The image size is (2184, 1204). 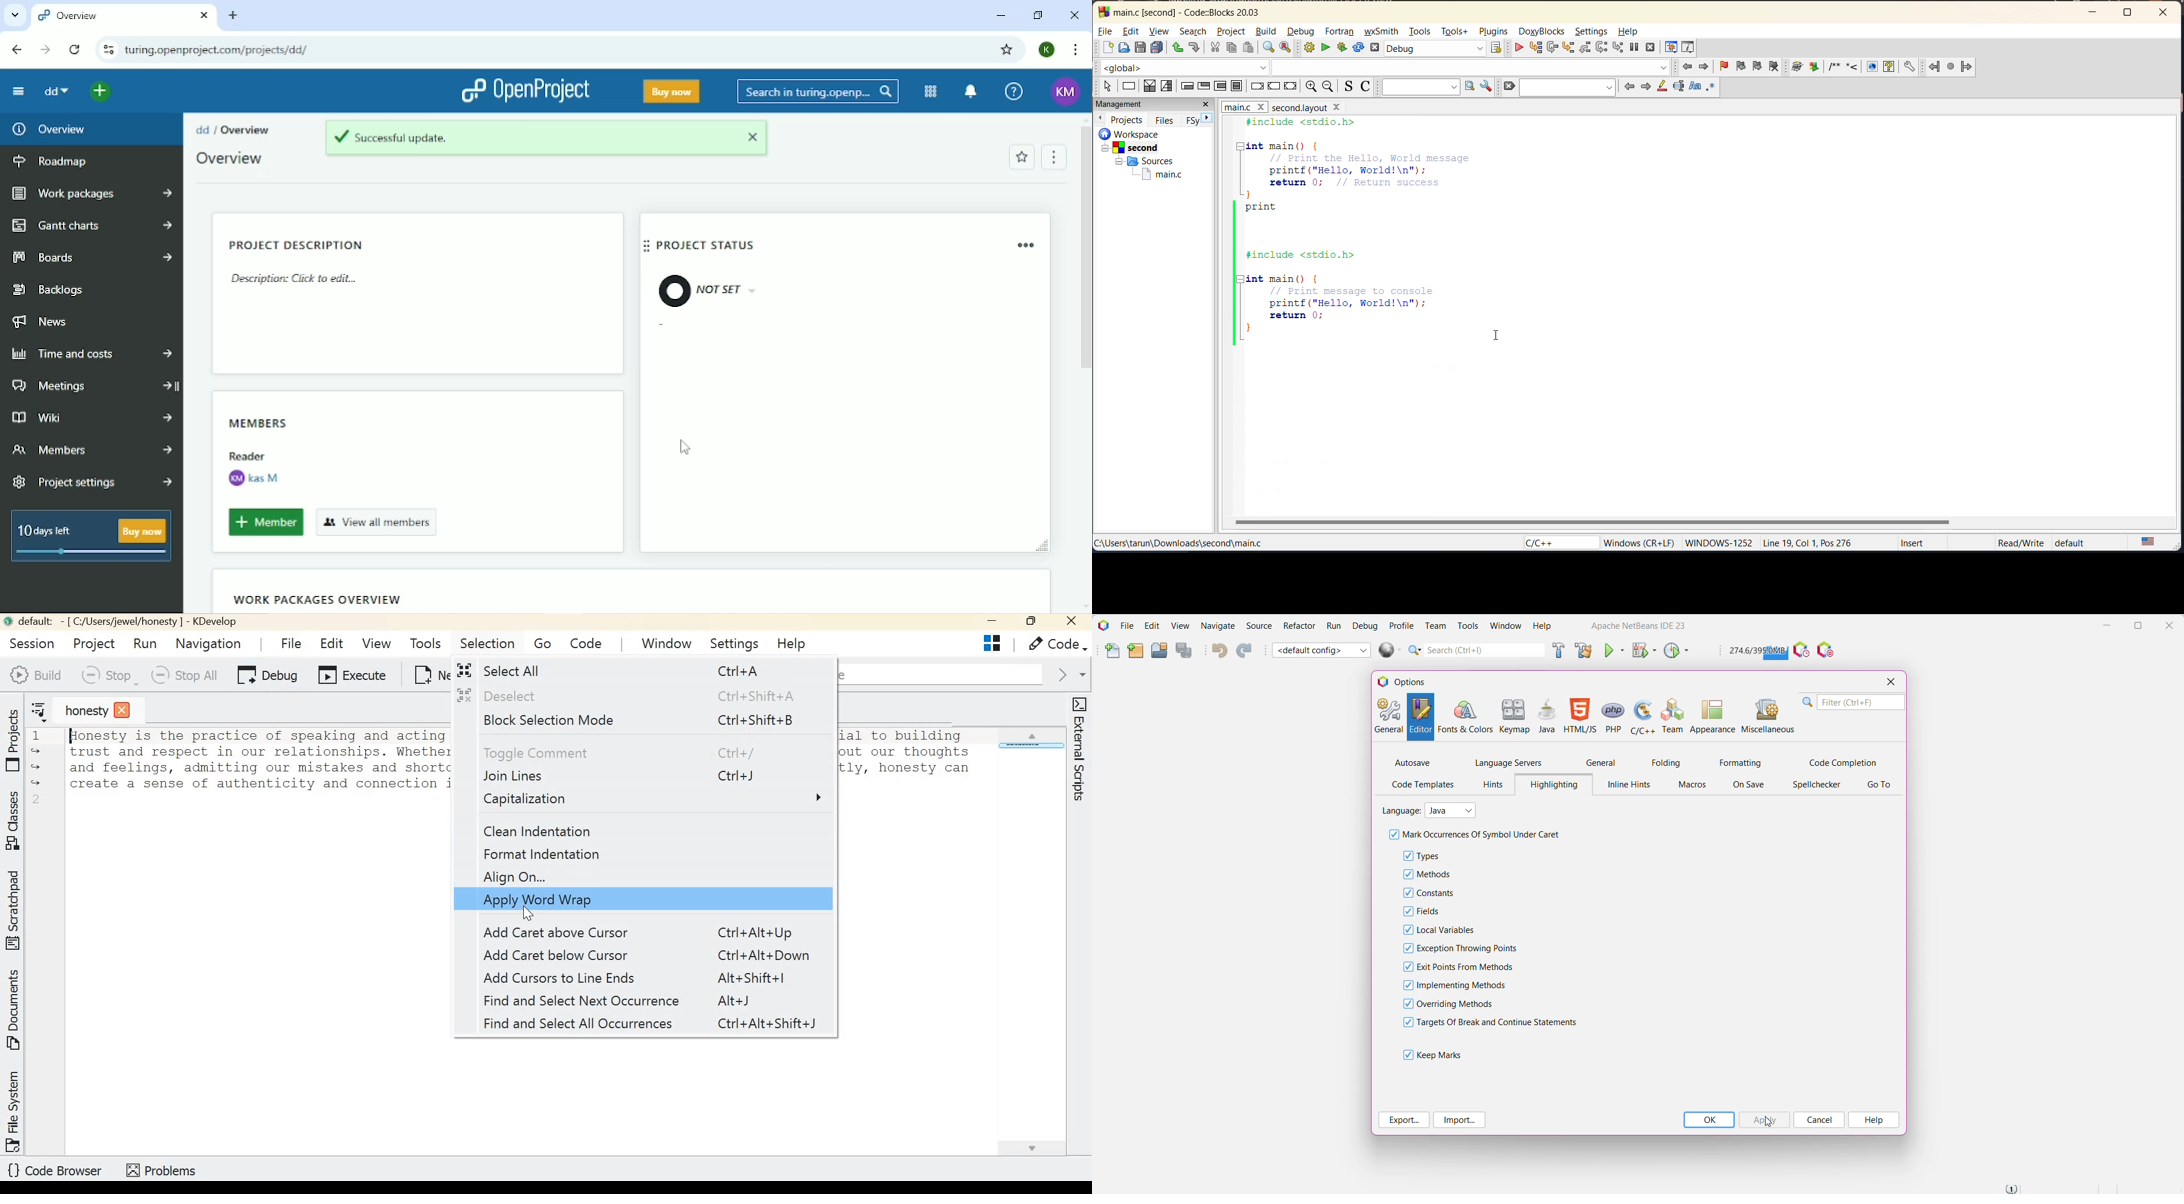 I want to click on projects, so click(x=1128, y=120).